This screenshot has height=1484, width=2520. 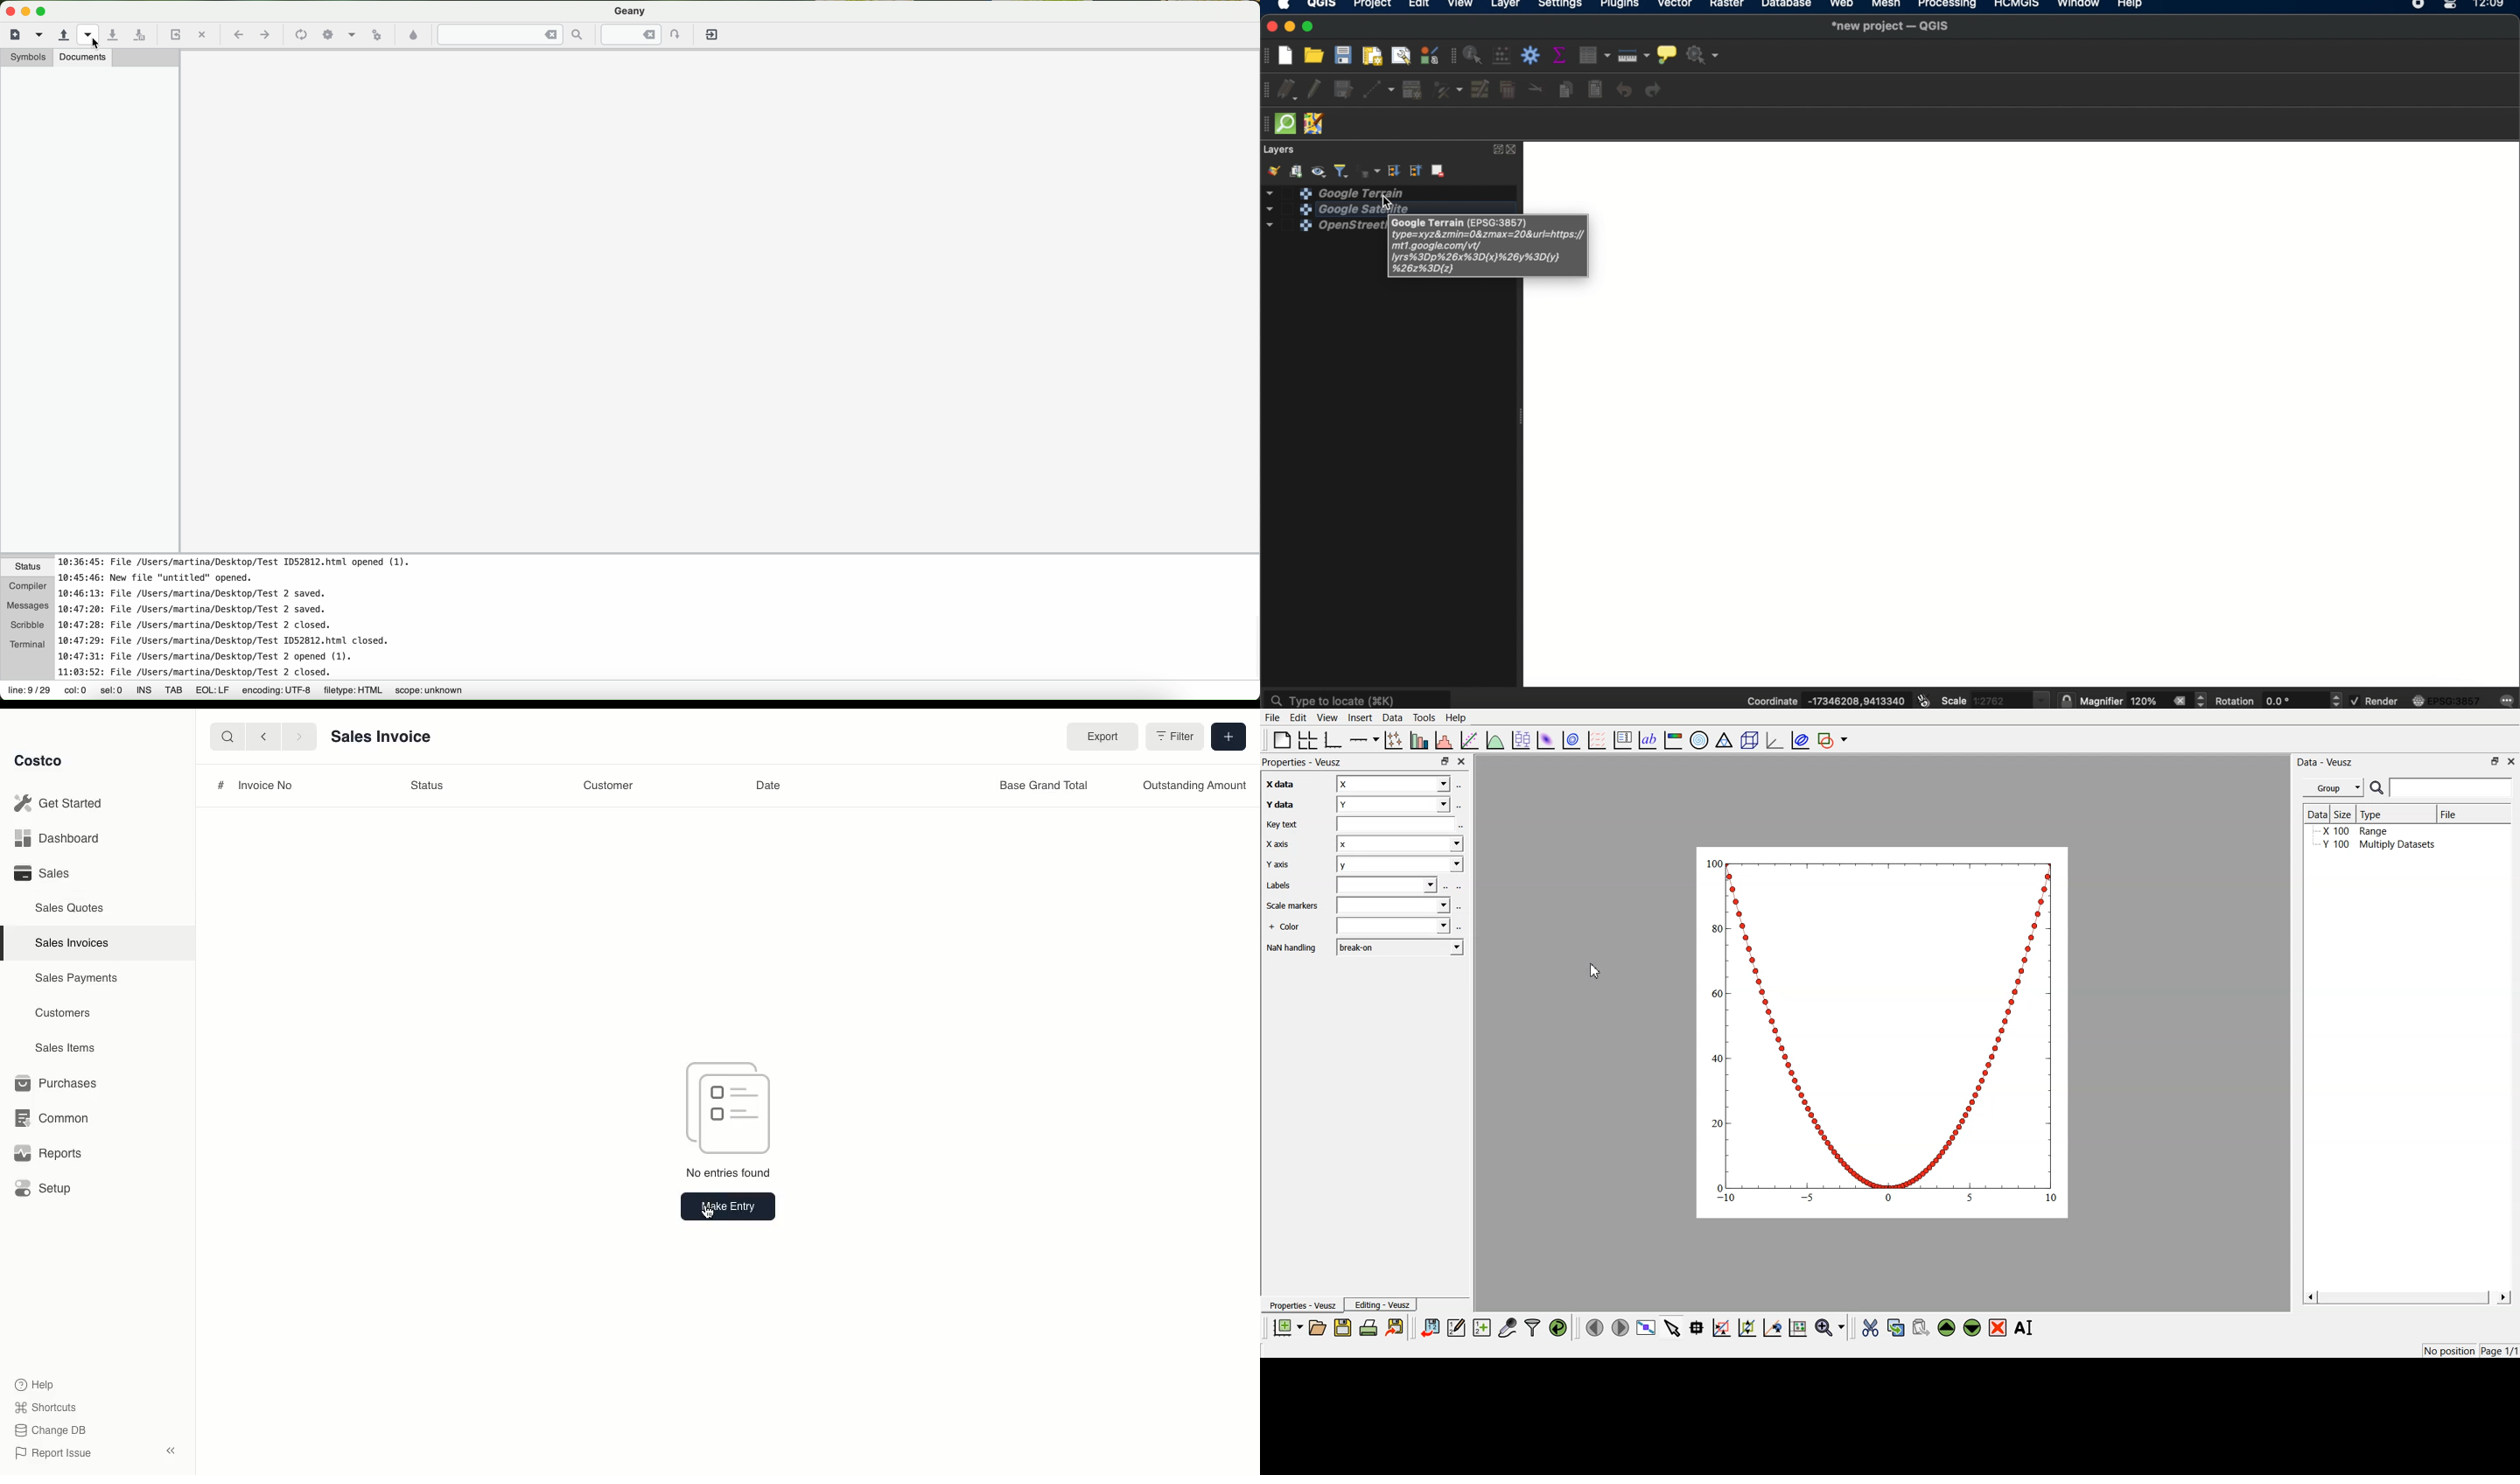 What do you see at coordinates (1372, 1327) in the screenshot?
I see `print` at bounding box center [1372, 1327].